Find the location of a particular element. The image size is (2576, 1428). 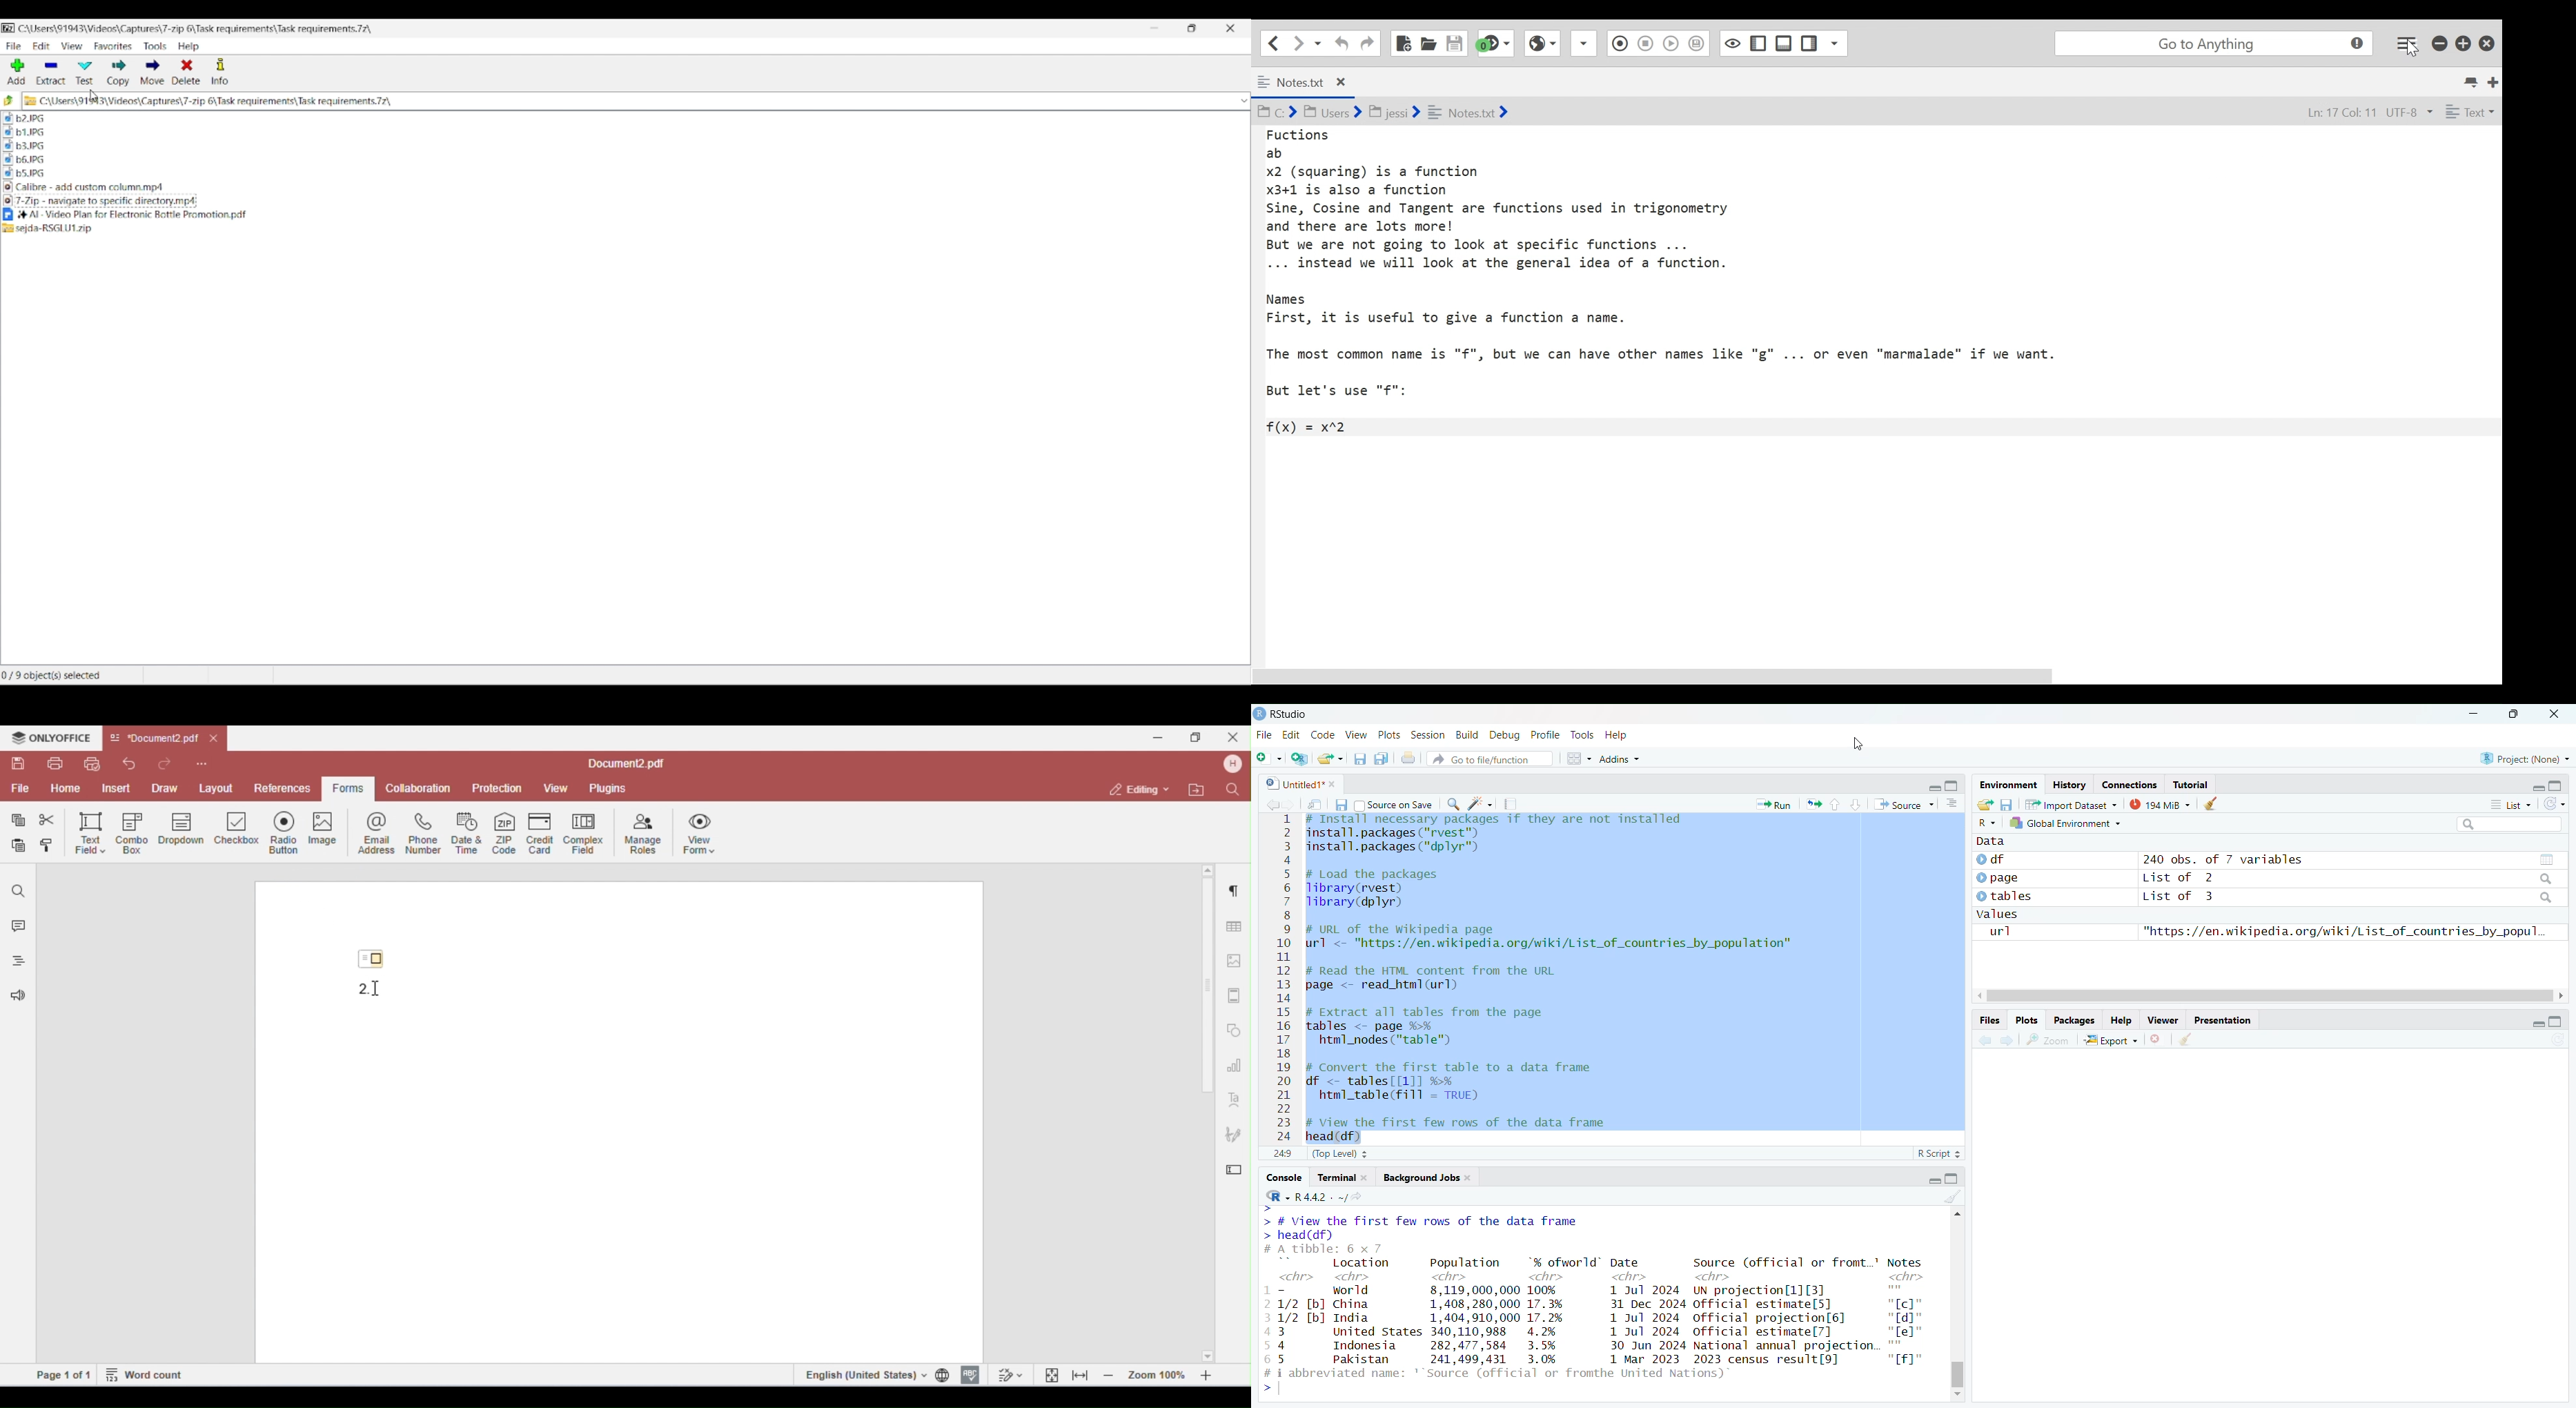

Date is located at coordinates (1625, 1262).